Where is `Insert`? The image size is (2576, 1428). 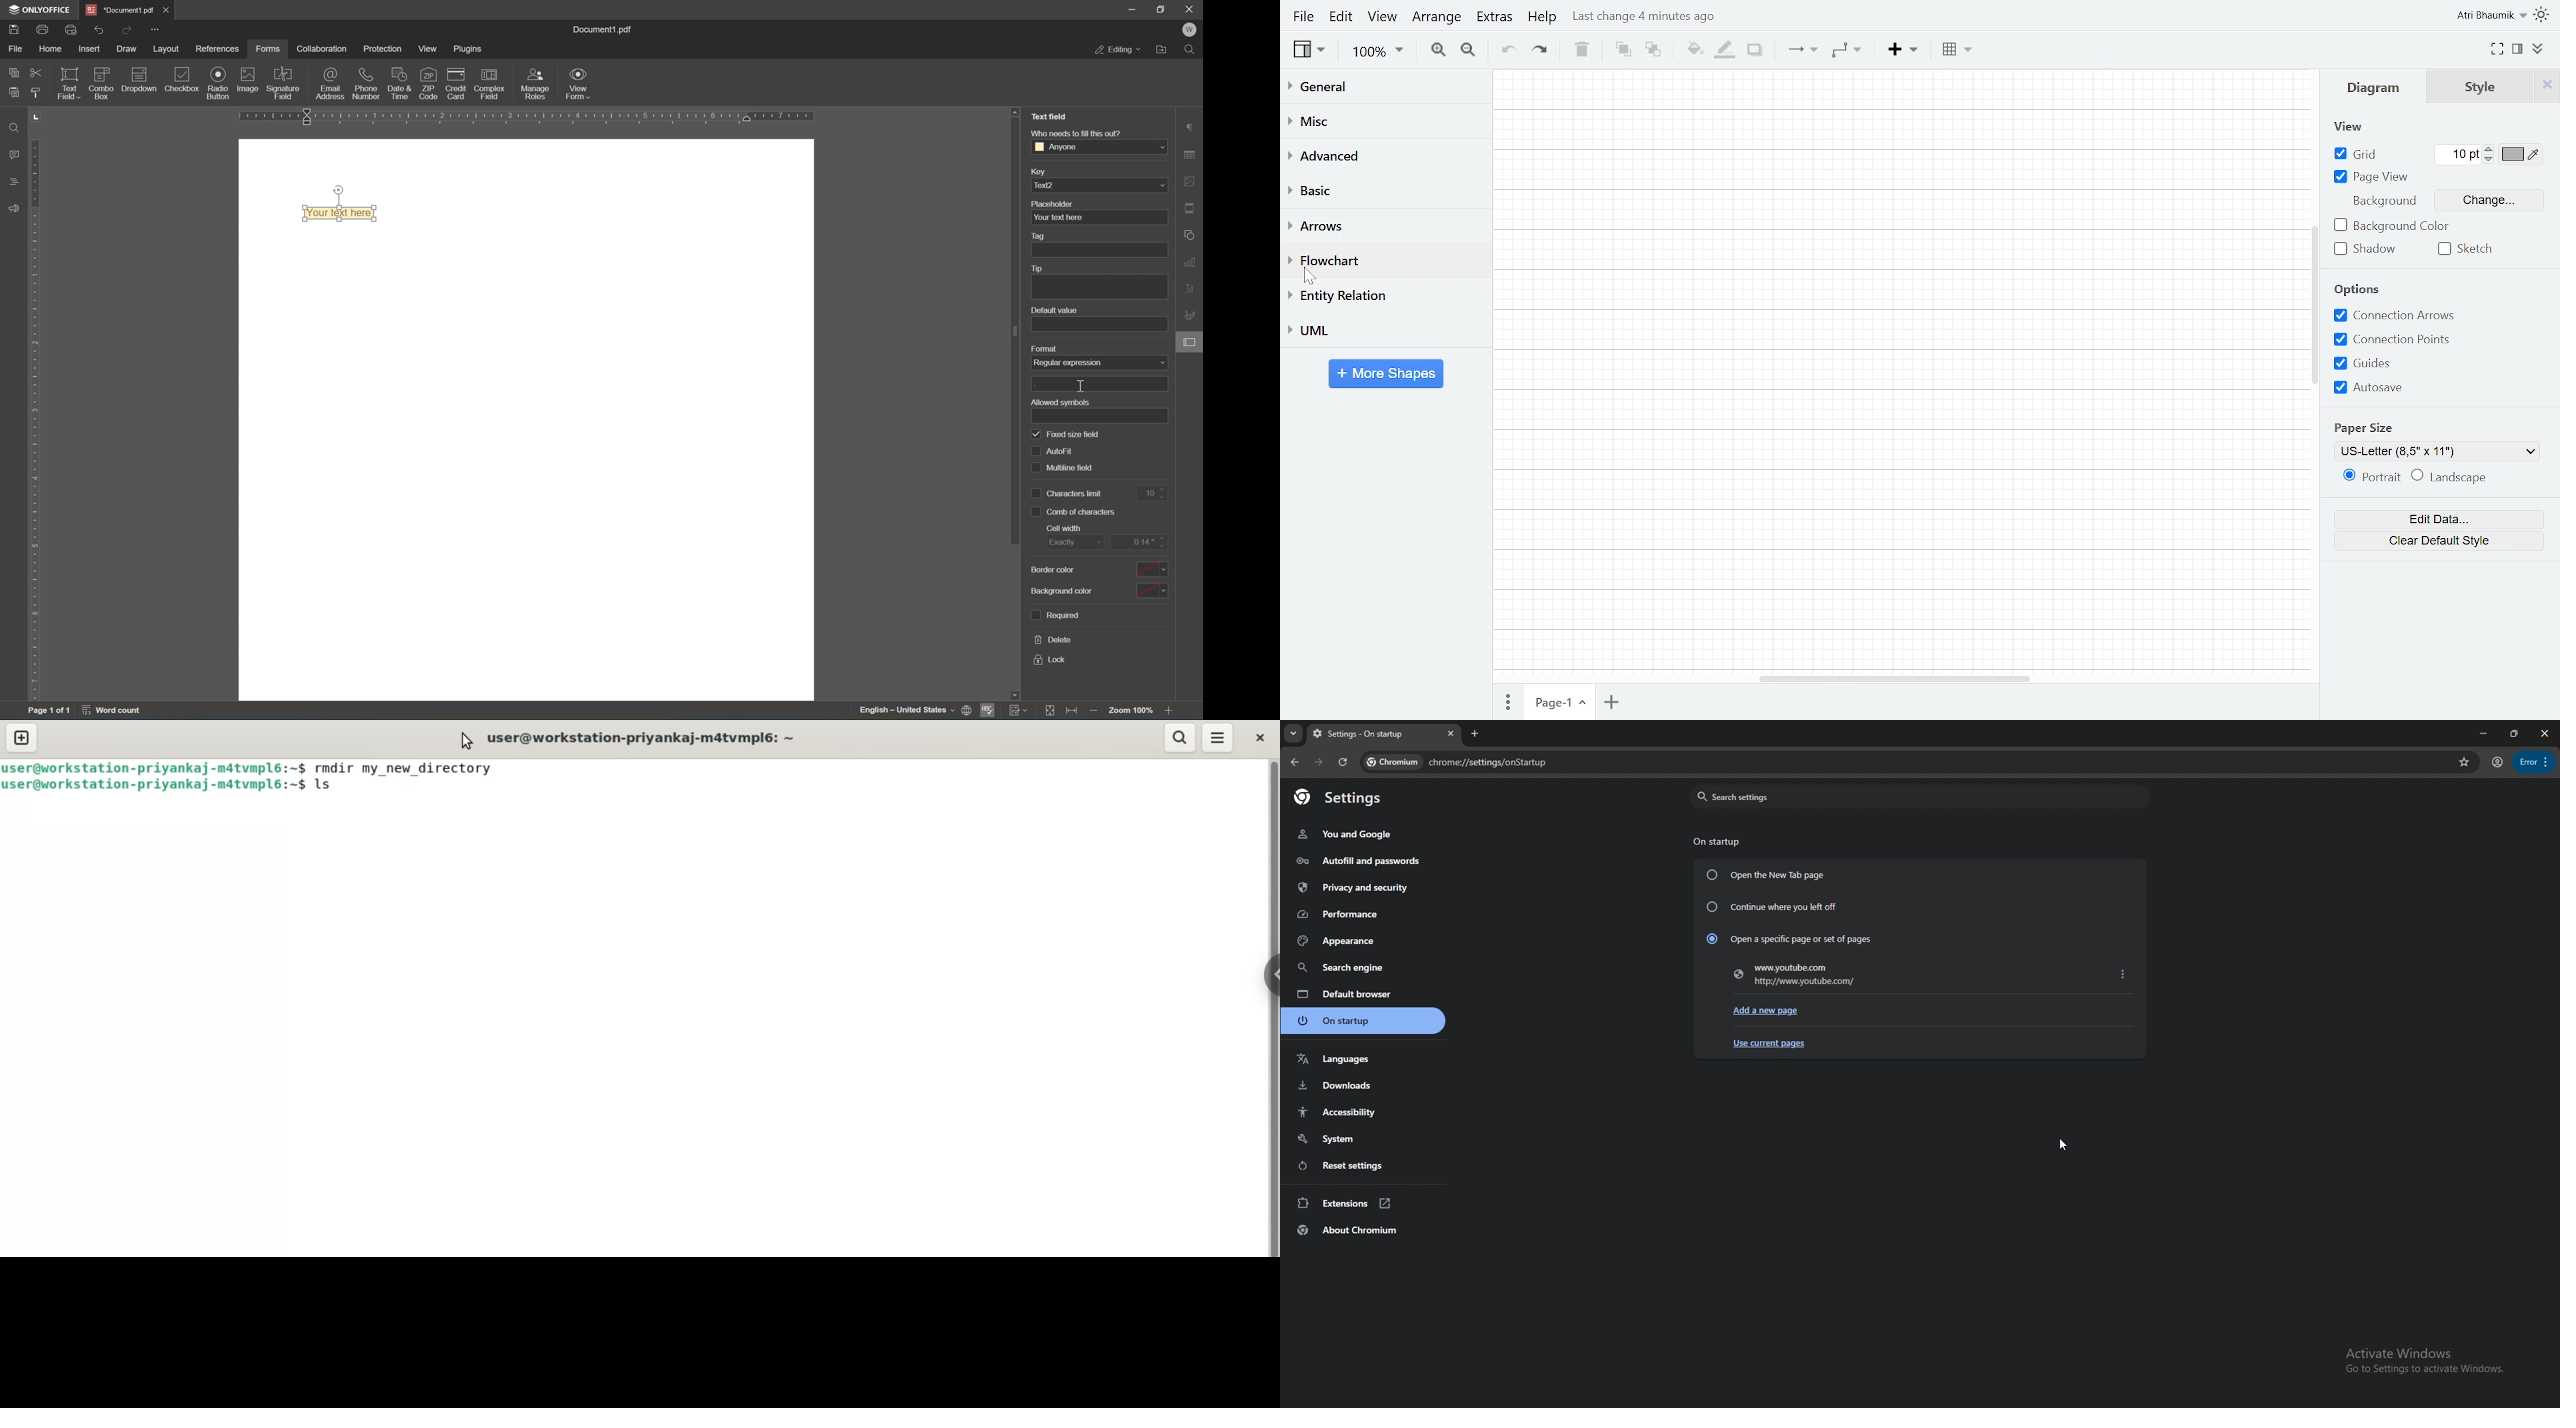
Insert is located at coordinates (1902, 50).